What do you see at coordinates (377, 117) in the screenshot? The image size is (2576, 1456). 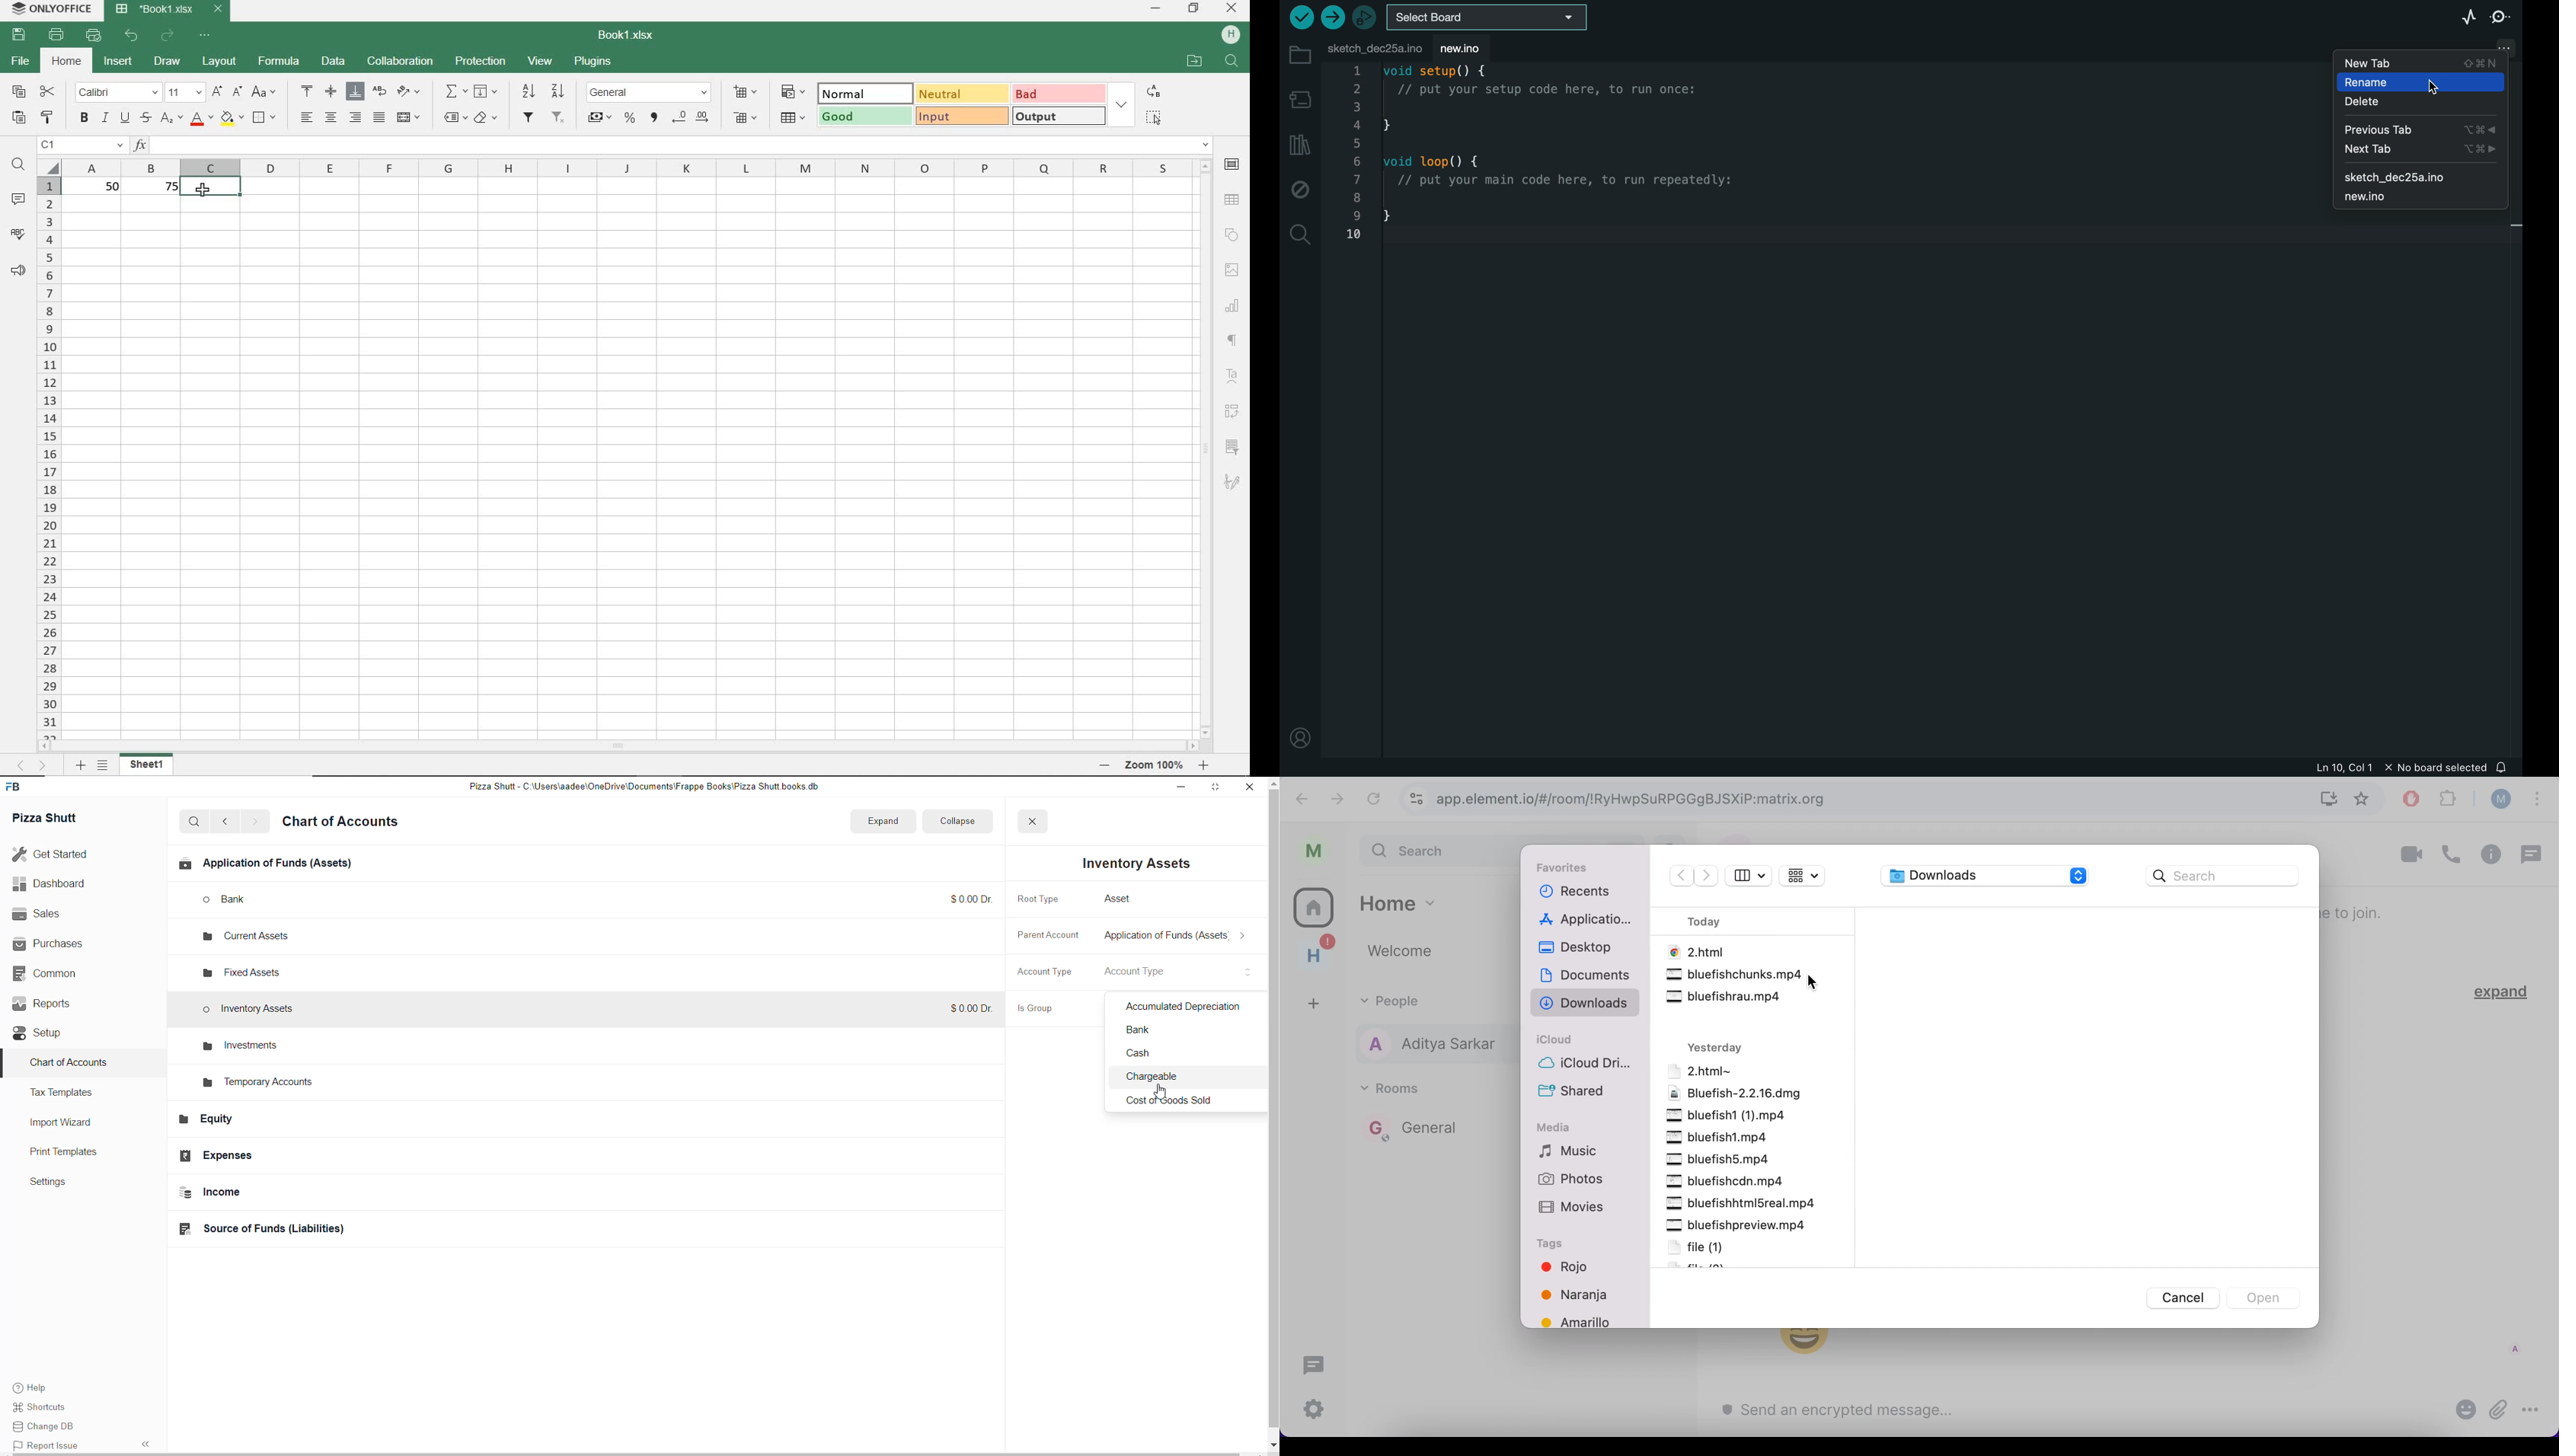 I see `justified` at bounding box center [377, 117].